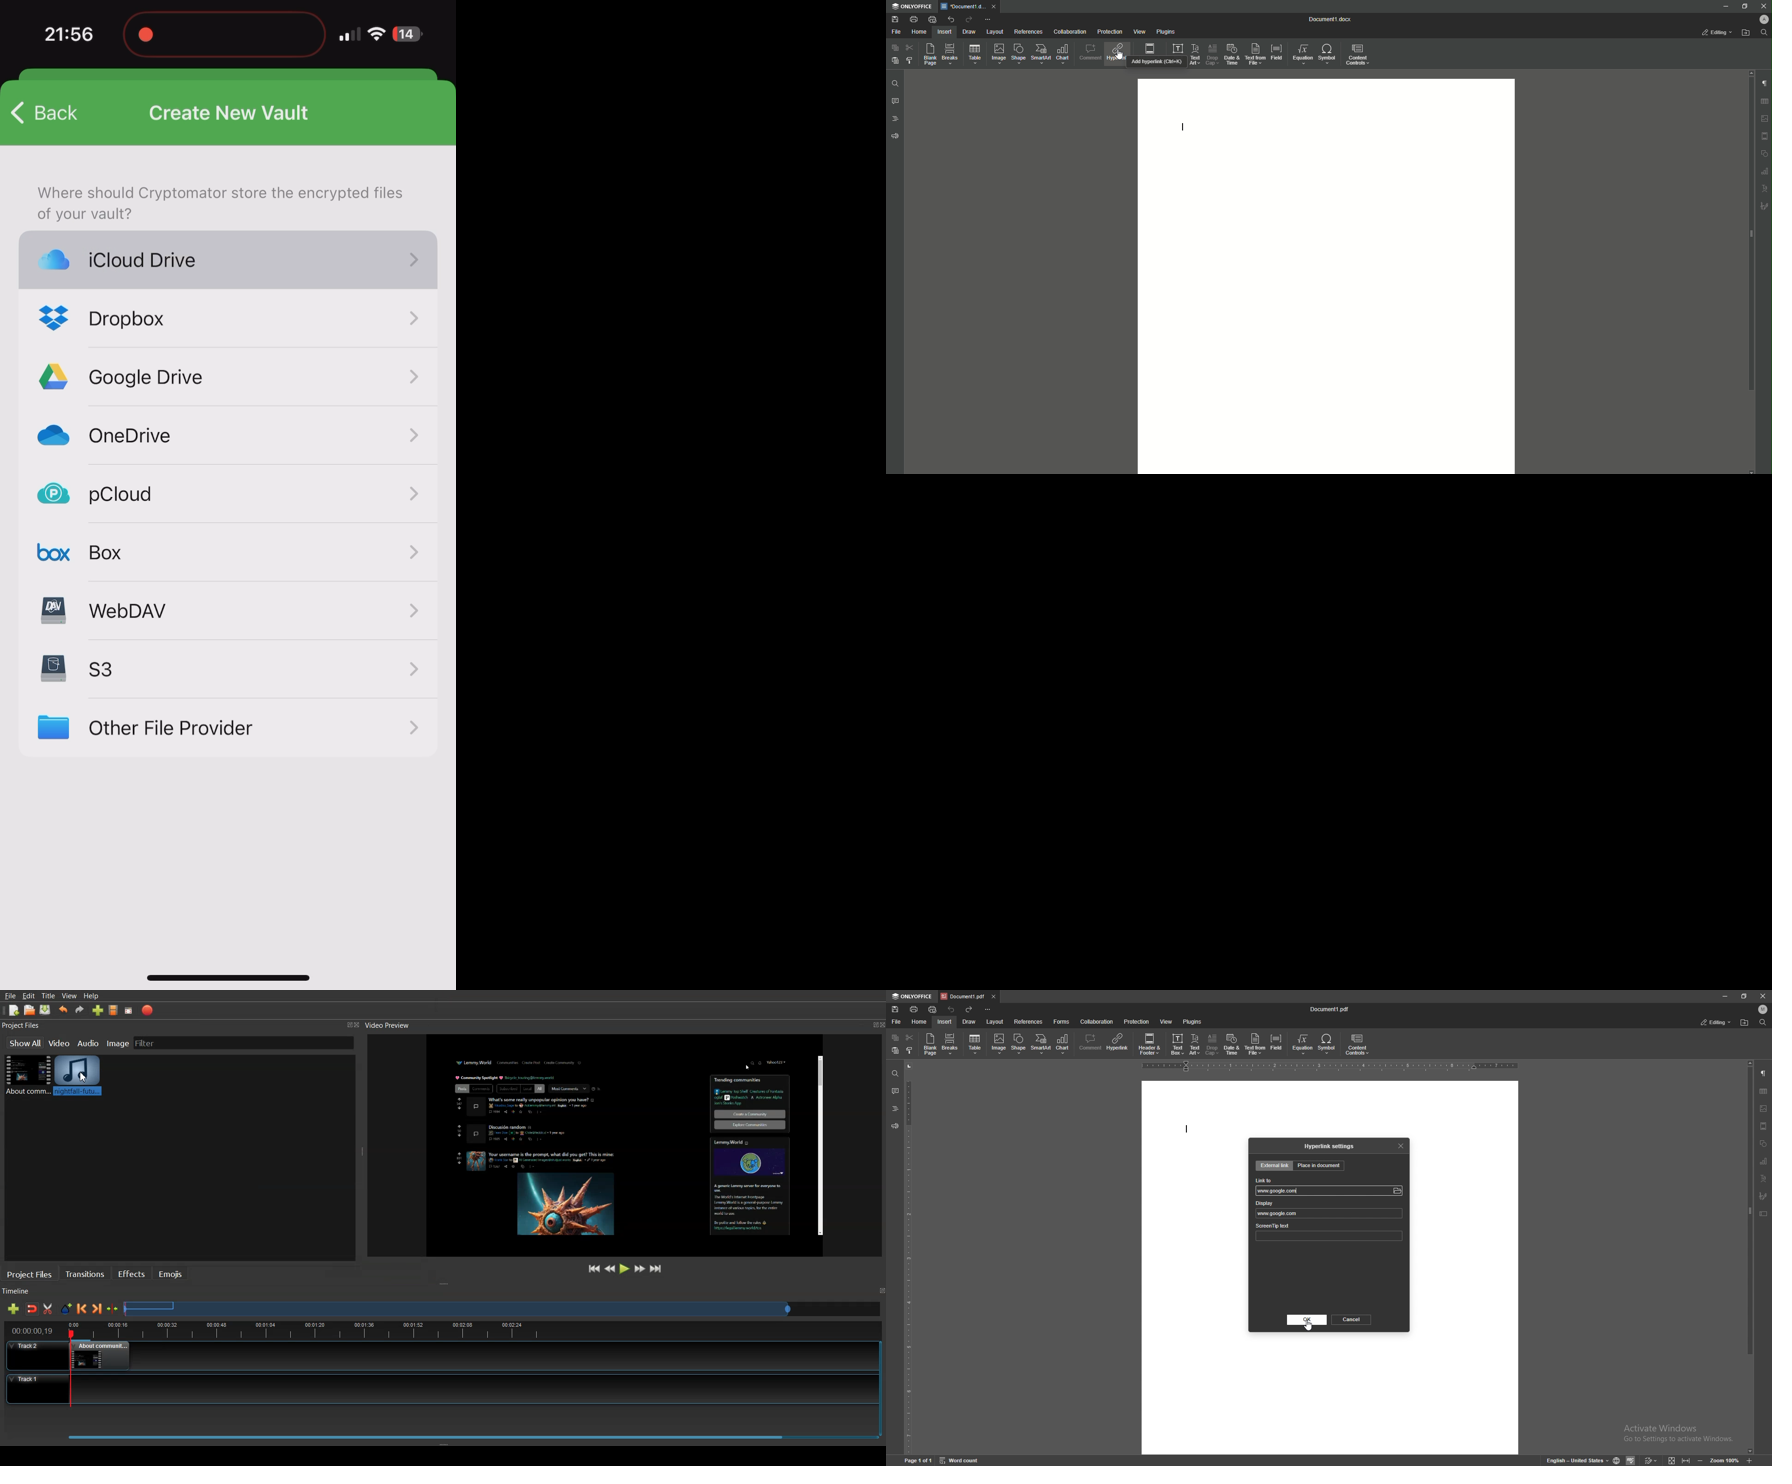 The height and width of the screenshot is (1484, 1792). What do you see at coordinates (1089, 53) in the screenshot?
I see `Comment` at bounding box center [1089, 53].